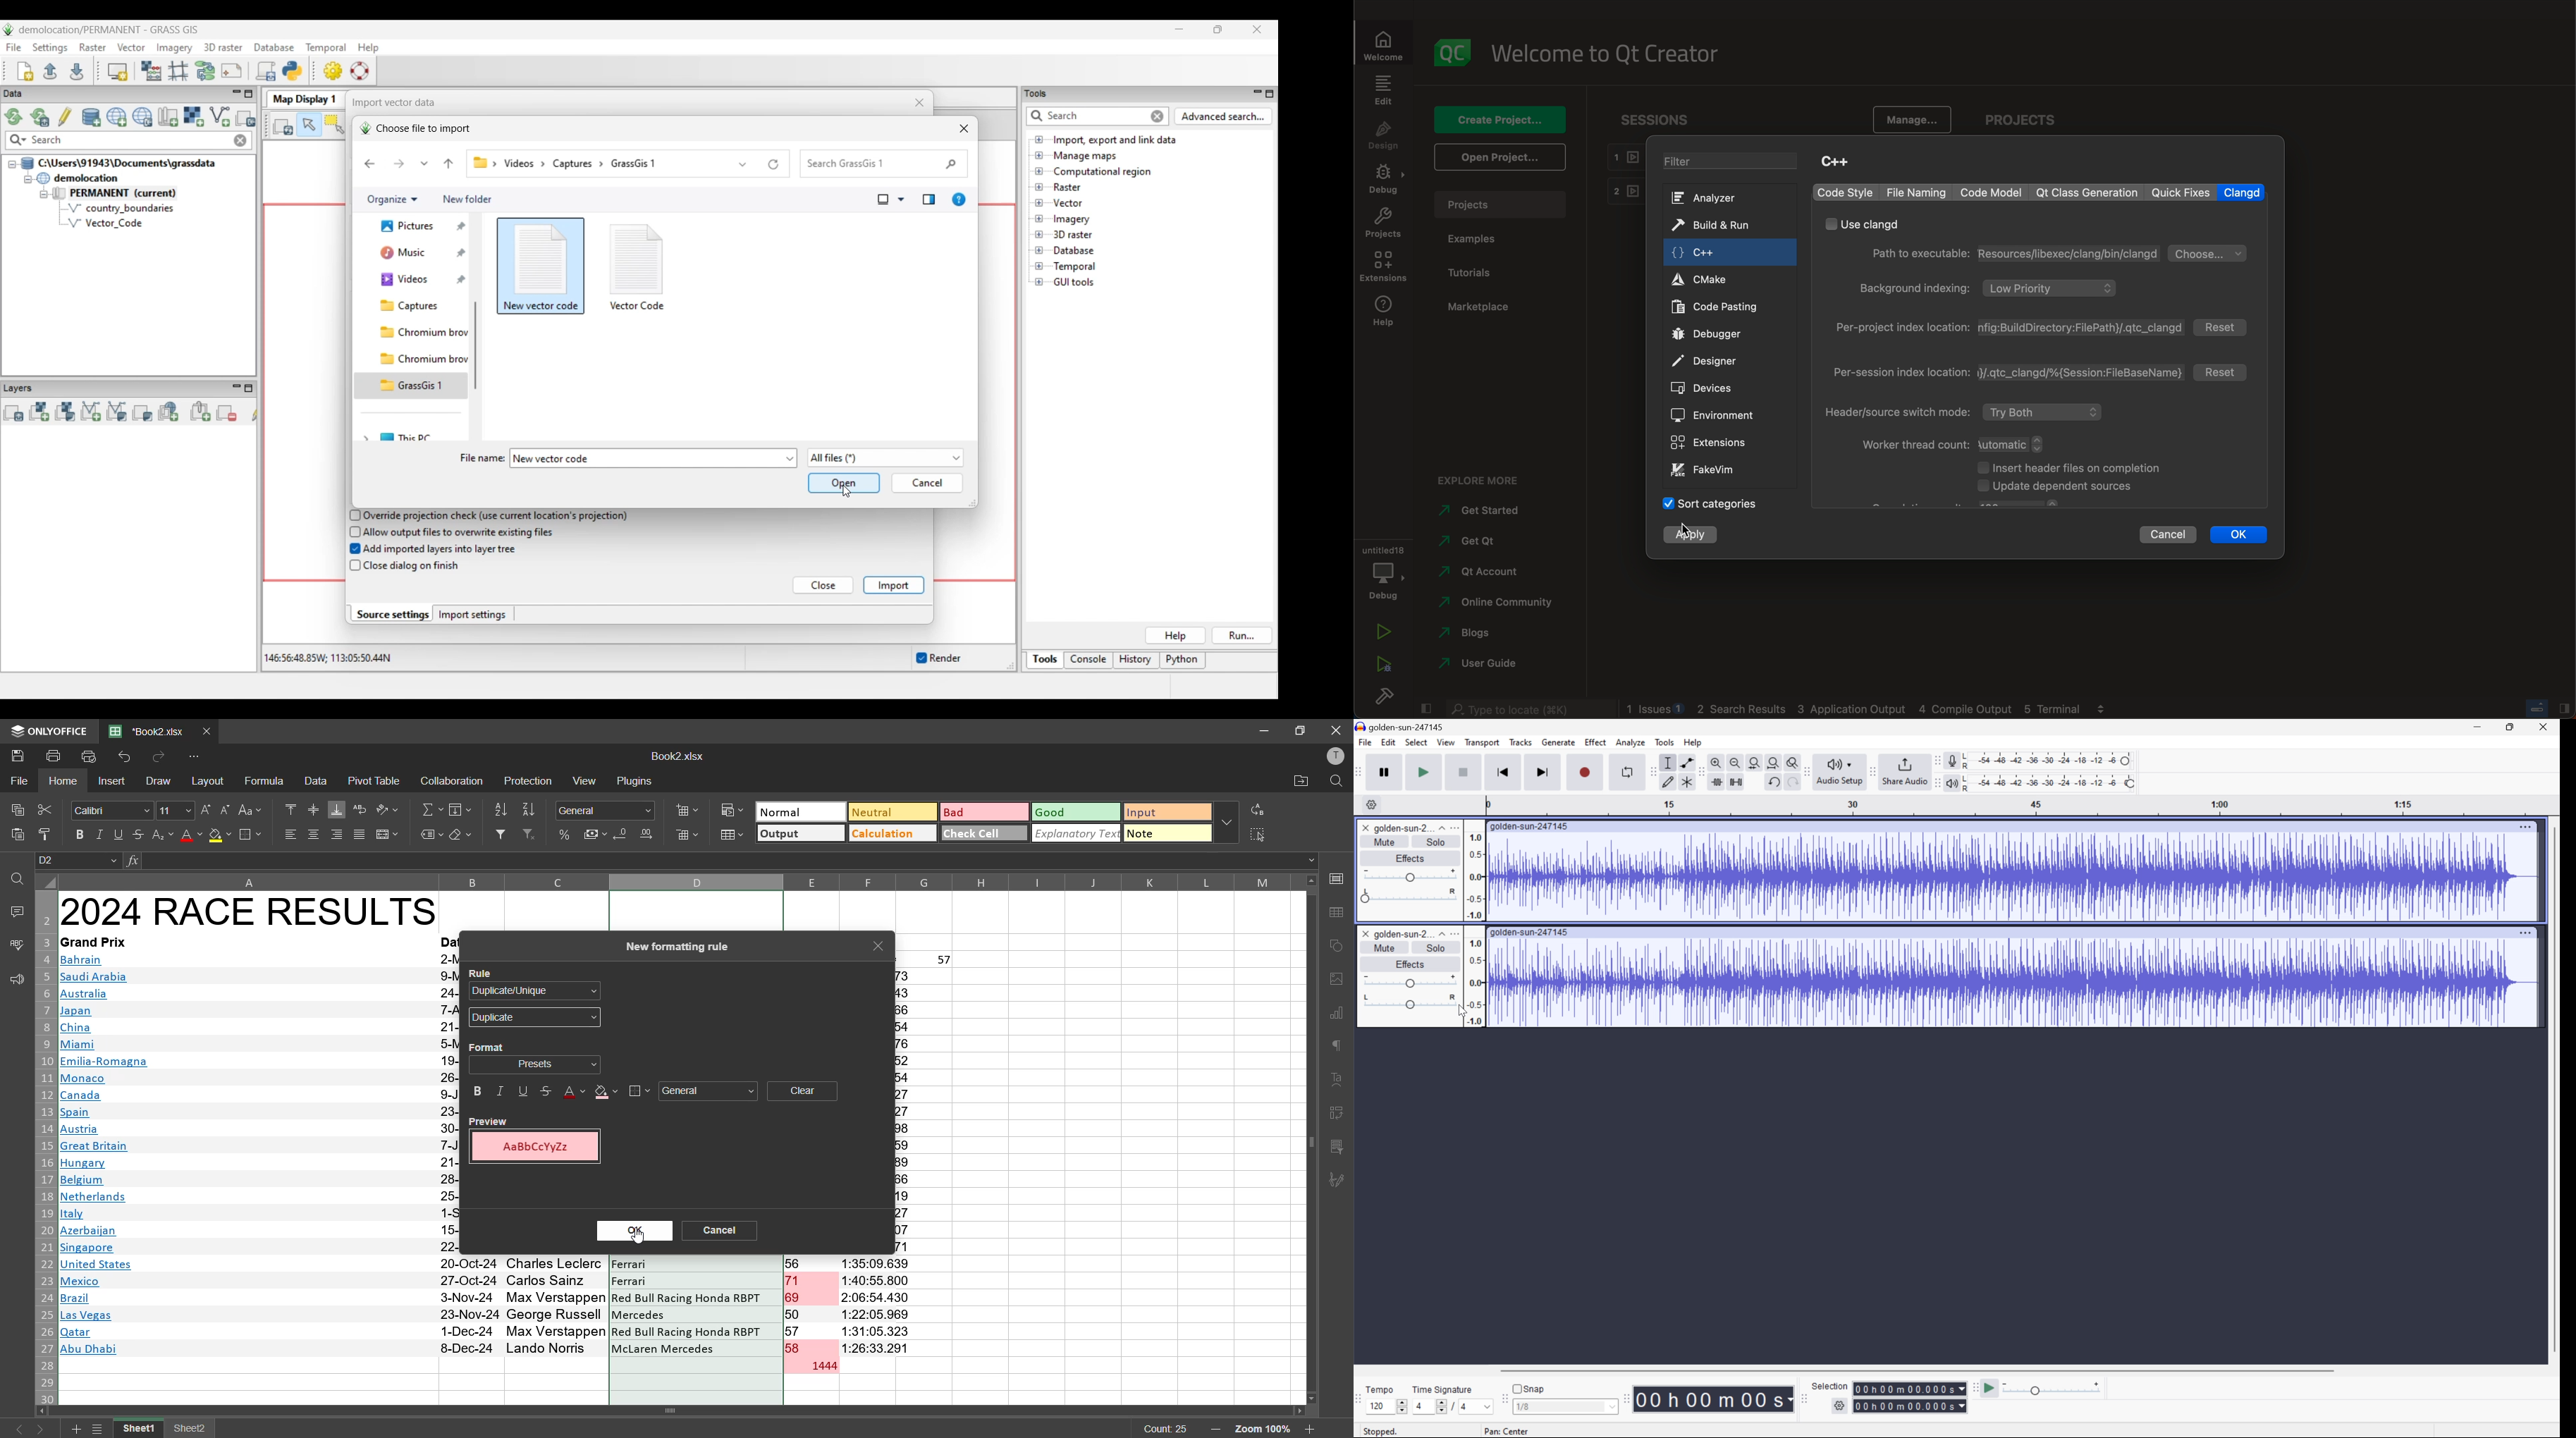  What do you see at coordinates (151, 730) in the screenshot?
I see `filename` at bounding box center [151, 730].